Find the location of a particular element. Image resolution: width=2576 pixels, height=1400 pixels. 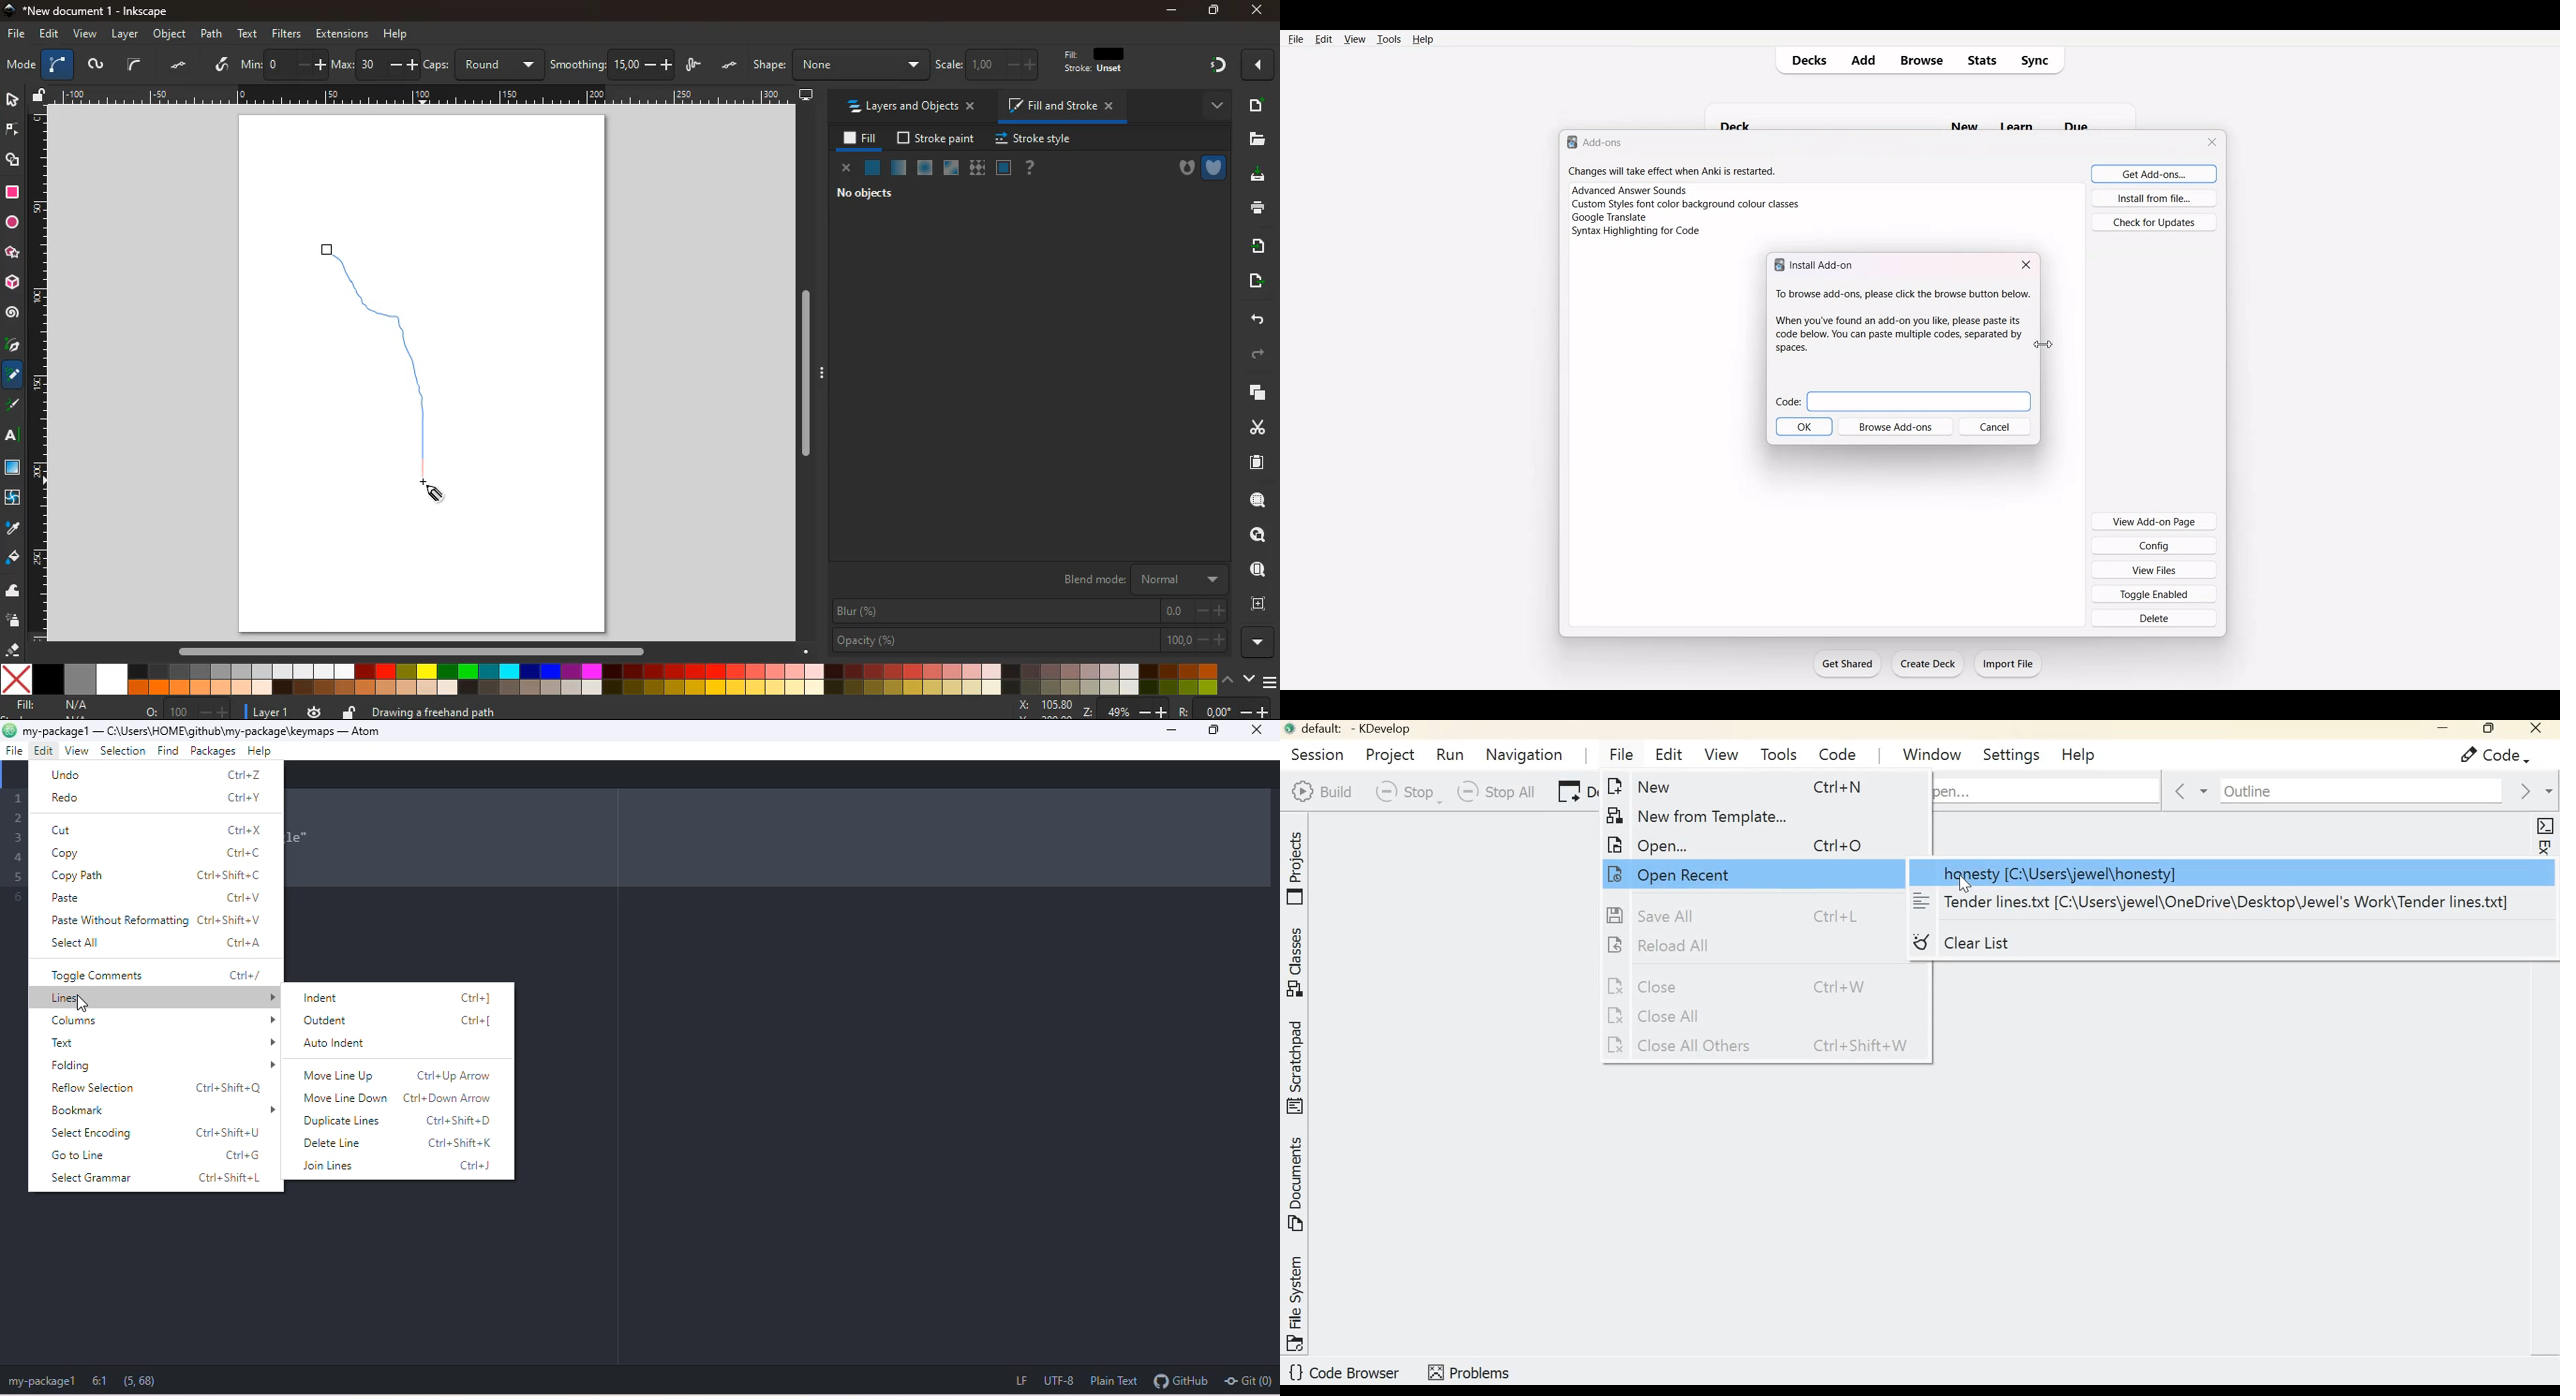

horizontal slider is located at coordinates (415, 650).